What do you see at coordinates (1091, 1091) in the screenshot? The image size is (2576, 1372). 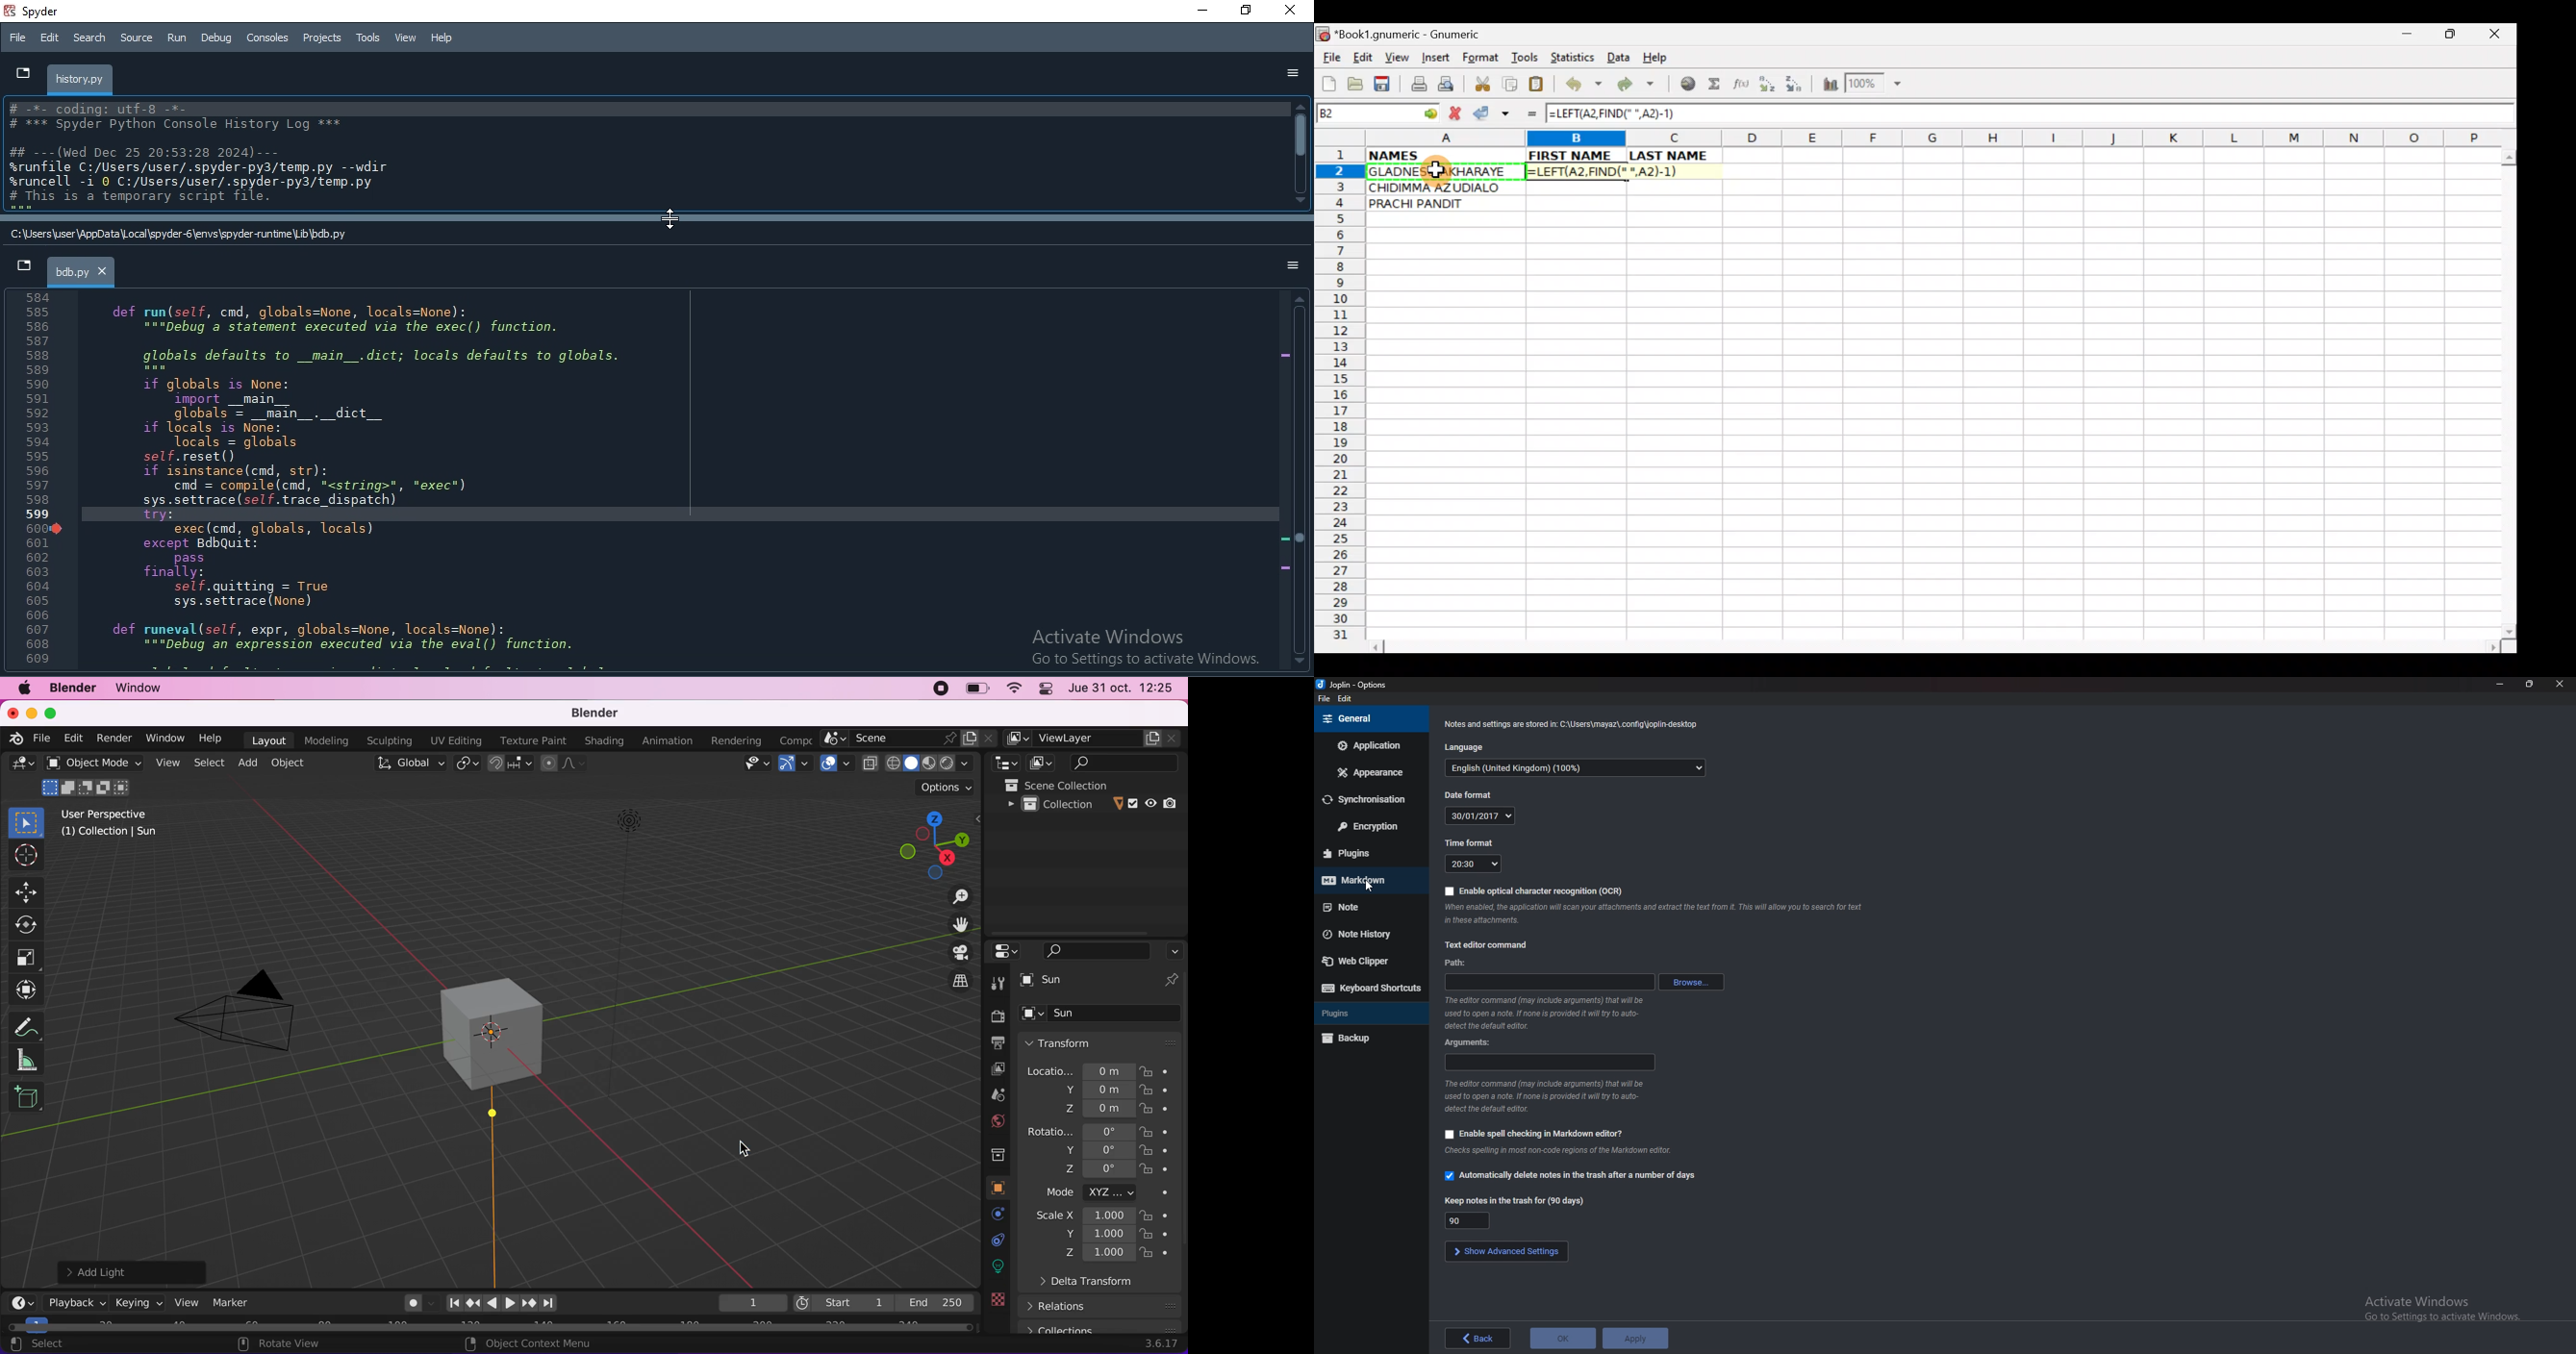 I see `y 0m` at bounding box center [1091, 1091].